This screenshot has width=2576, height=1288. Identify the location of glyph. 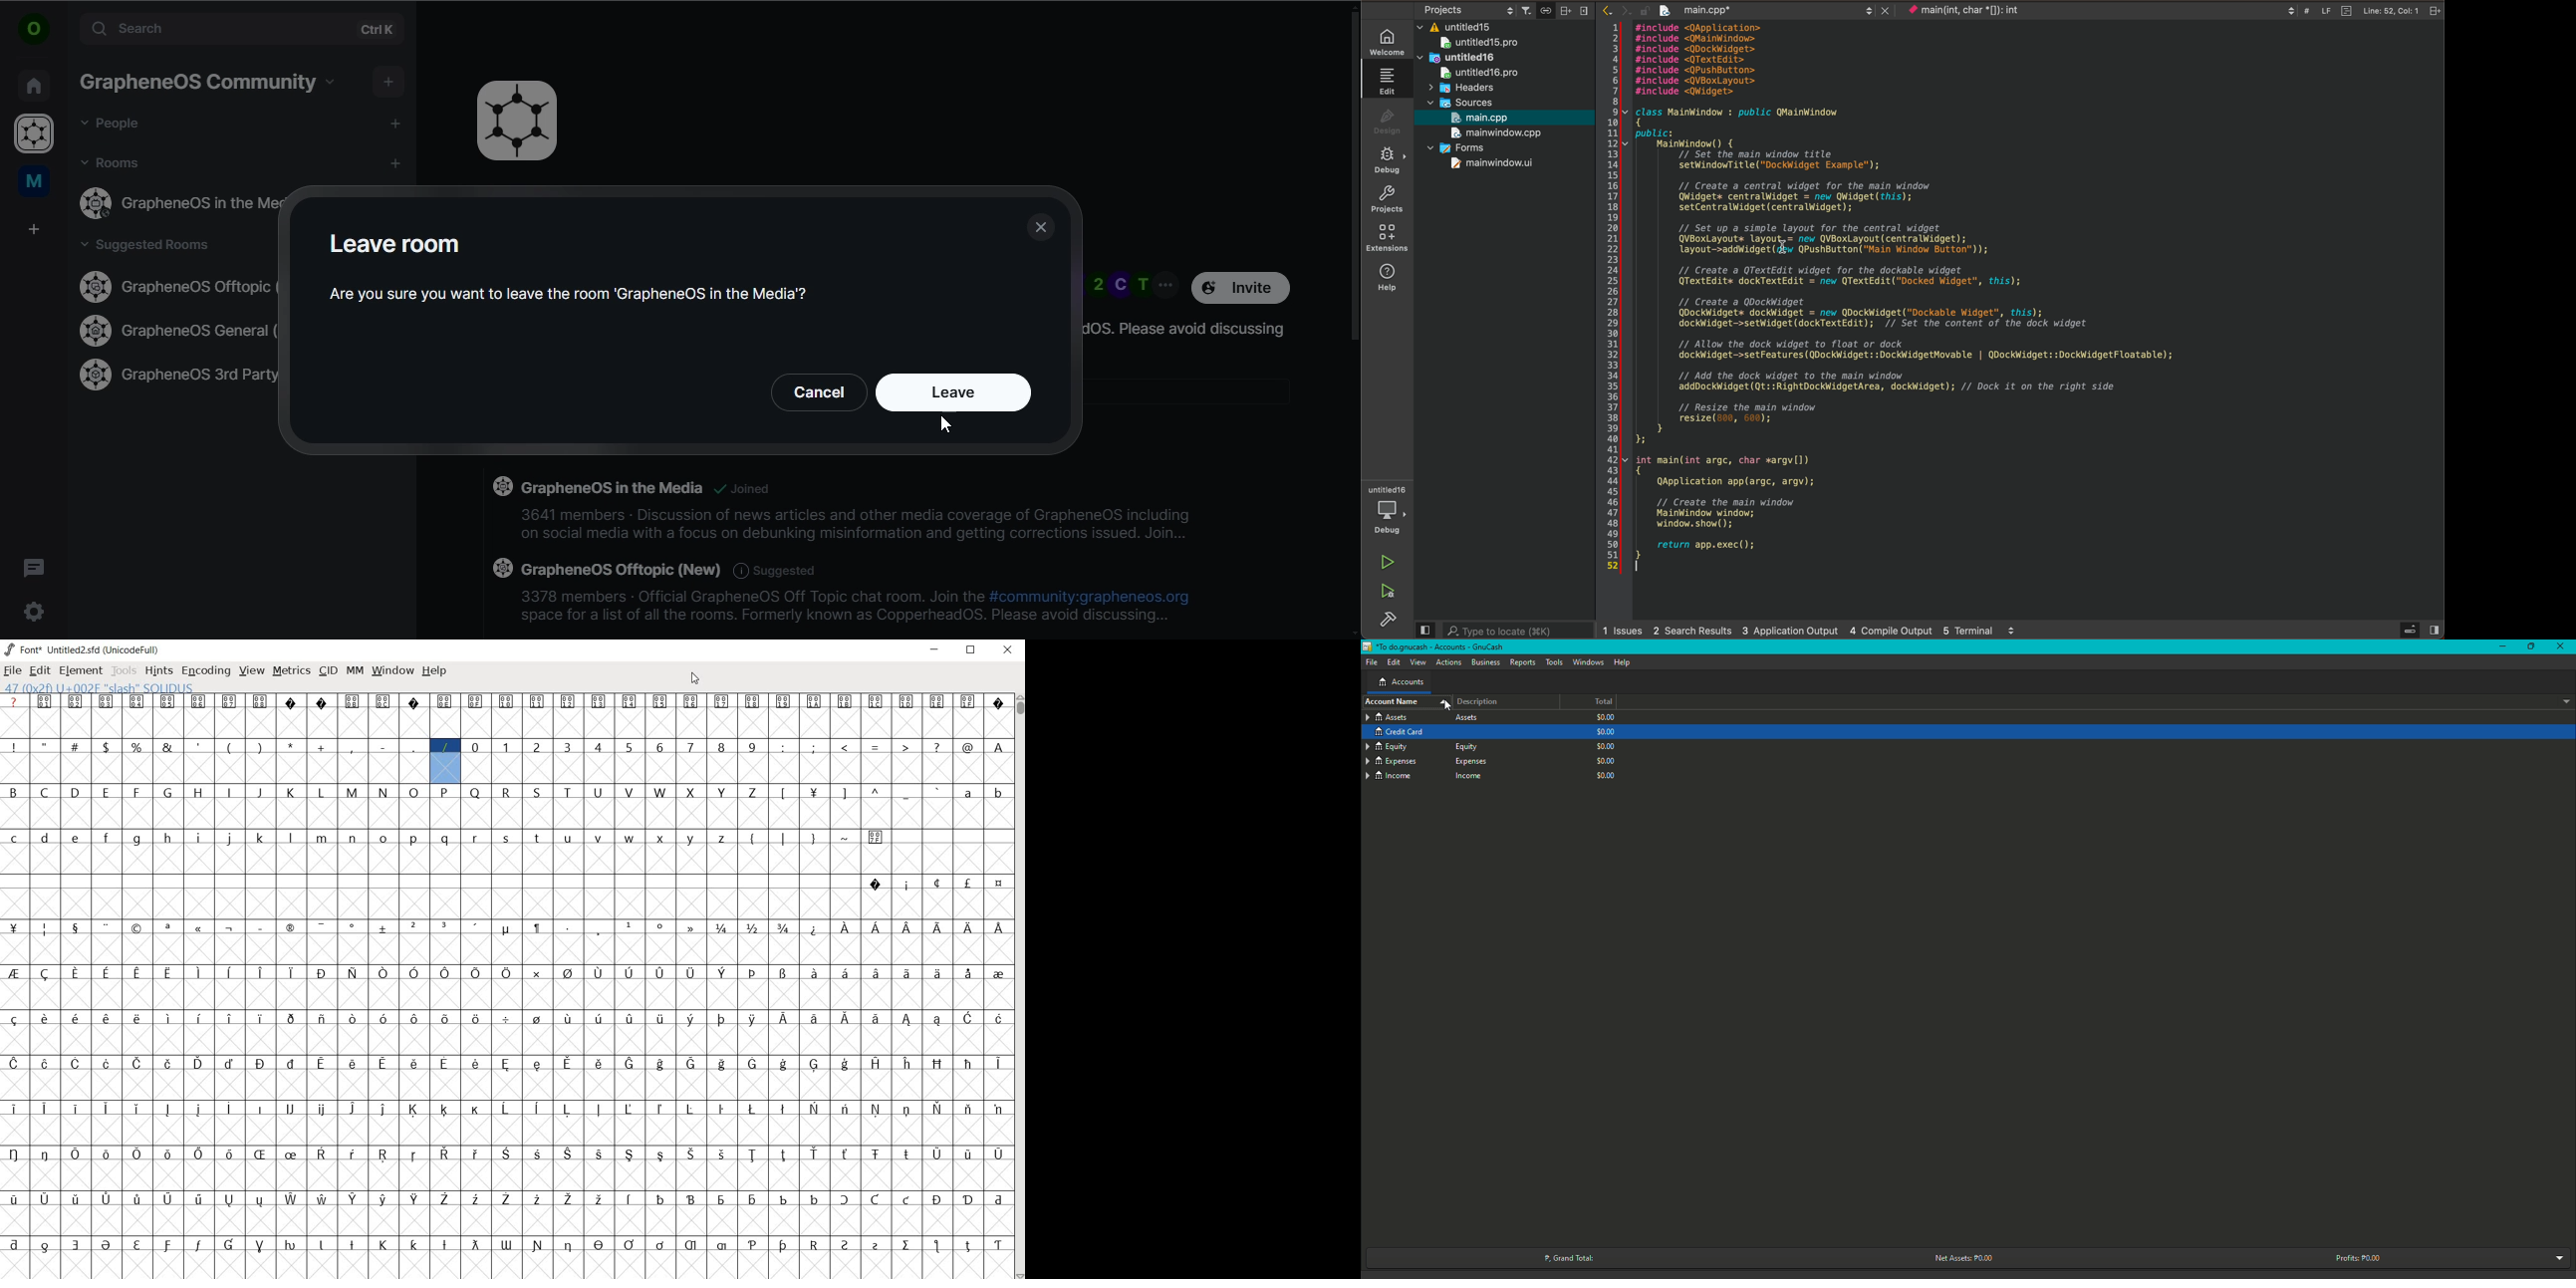
(76, 1245).